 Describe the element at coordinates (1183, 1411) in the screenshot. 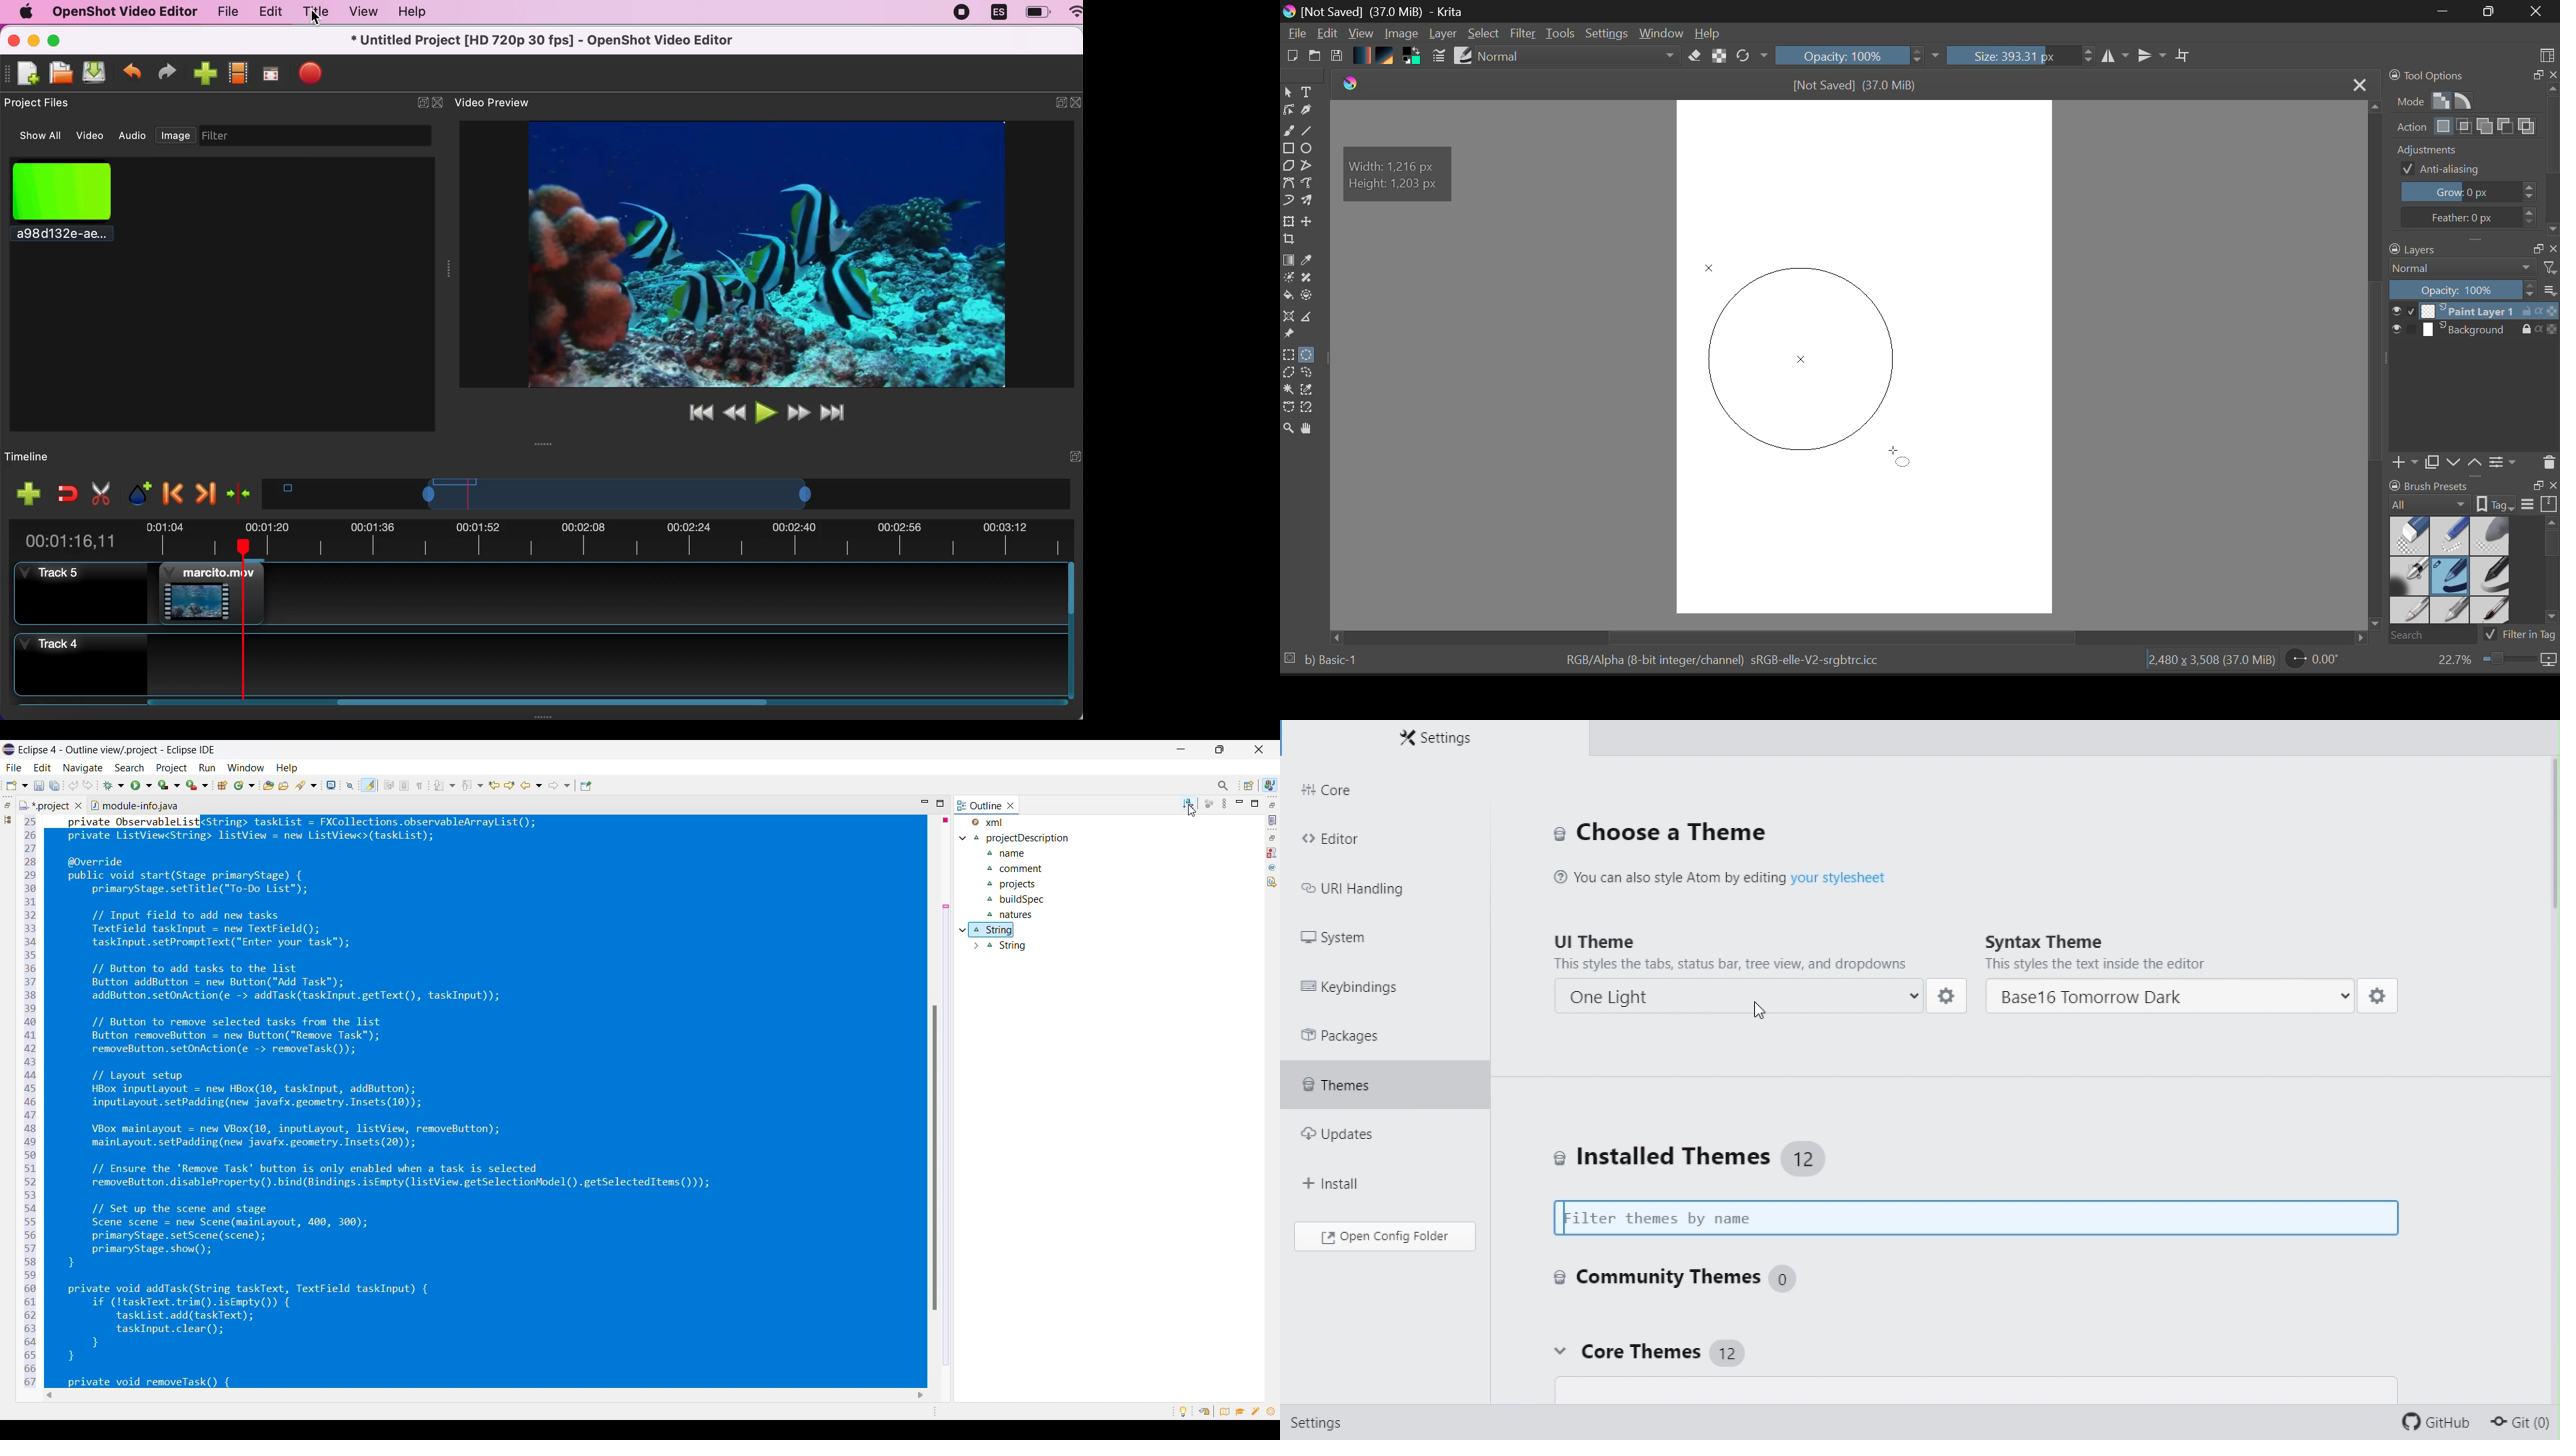

I see `Tip of the day` at that location.